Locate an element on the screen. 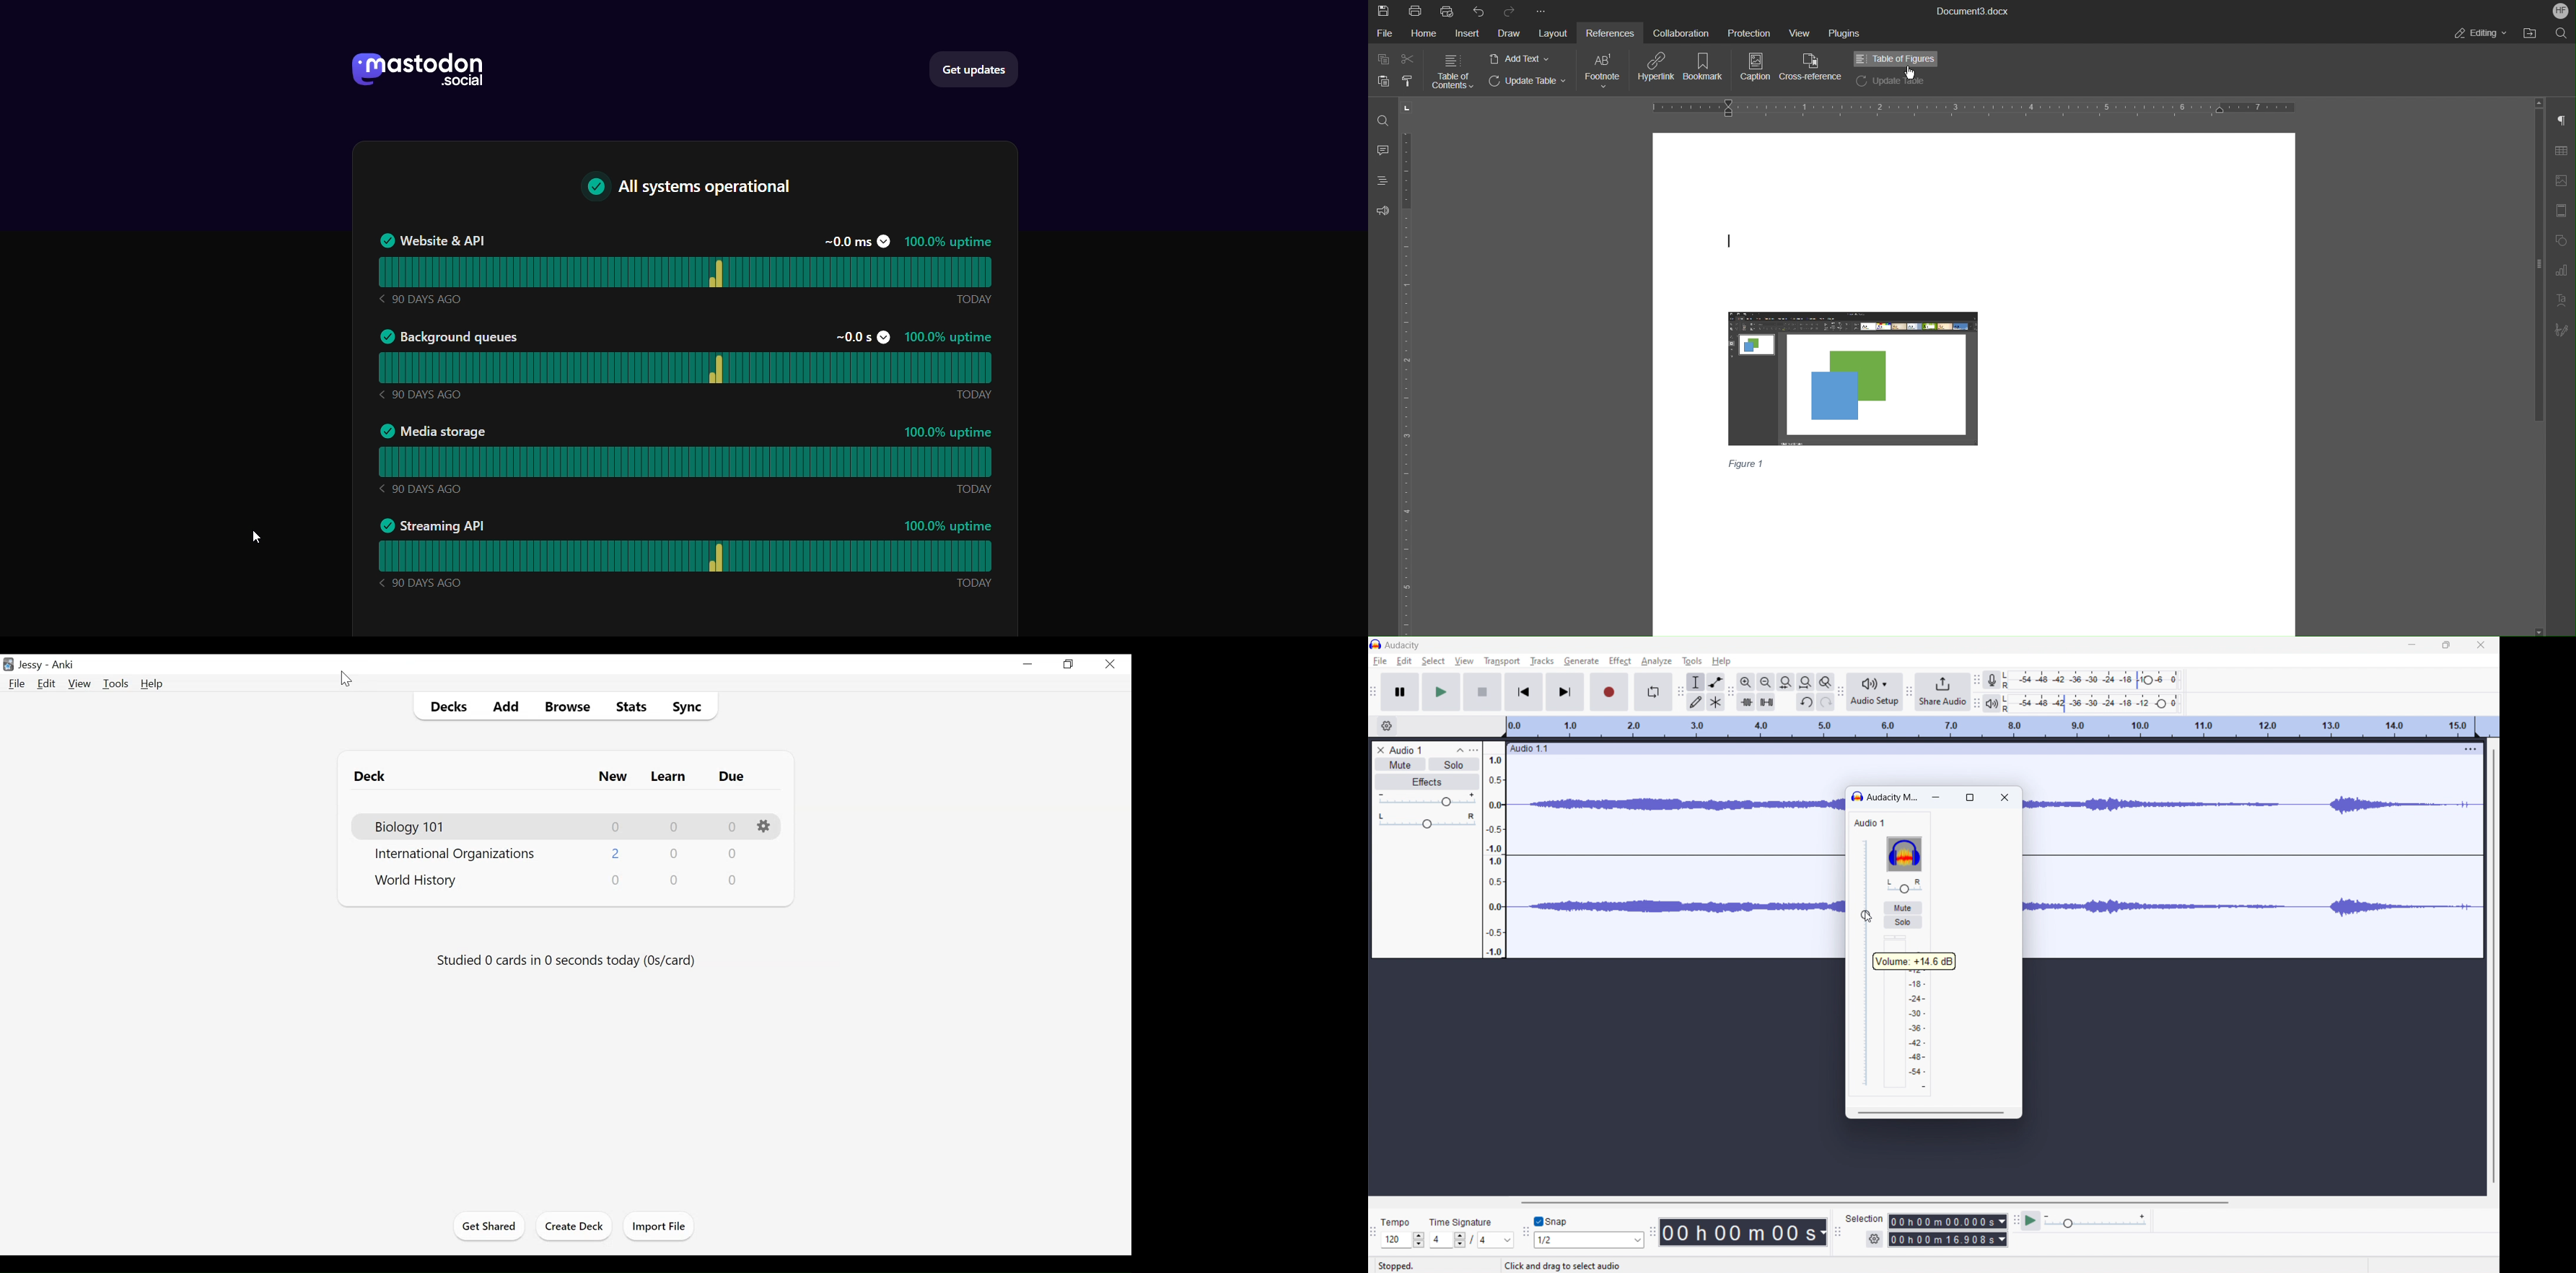 This screenshot has width=2576, height=1288. record is located at coordinates (1609, 691).